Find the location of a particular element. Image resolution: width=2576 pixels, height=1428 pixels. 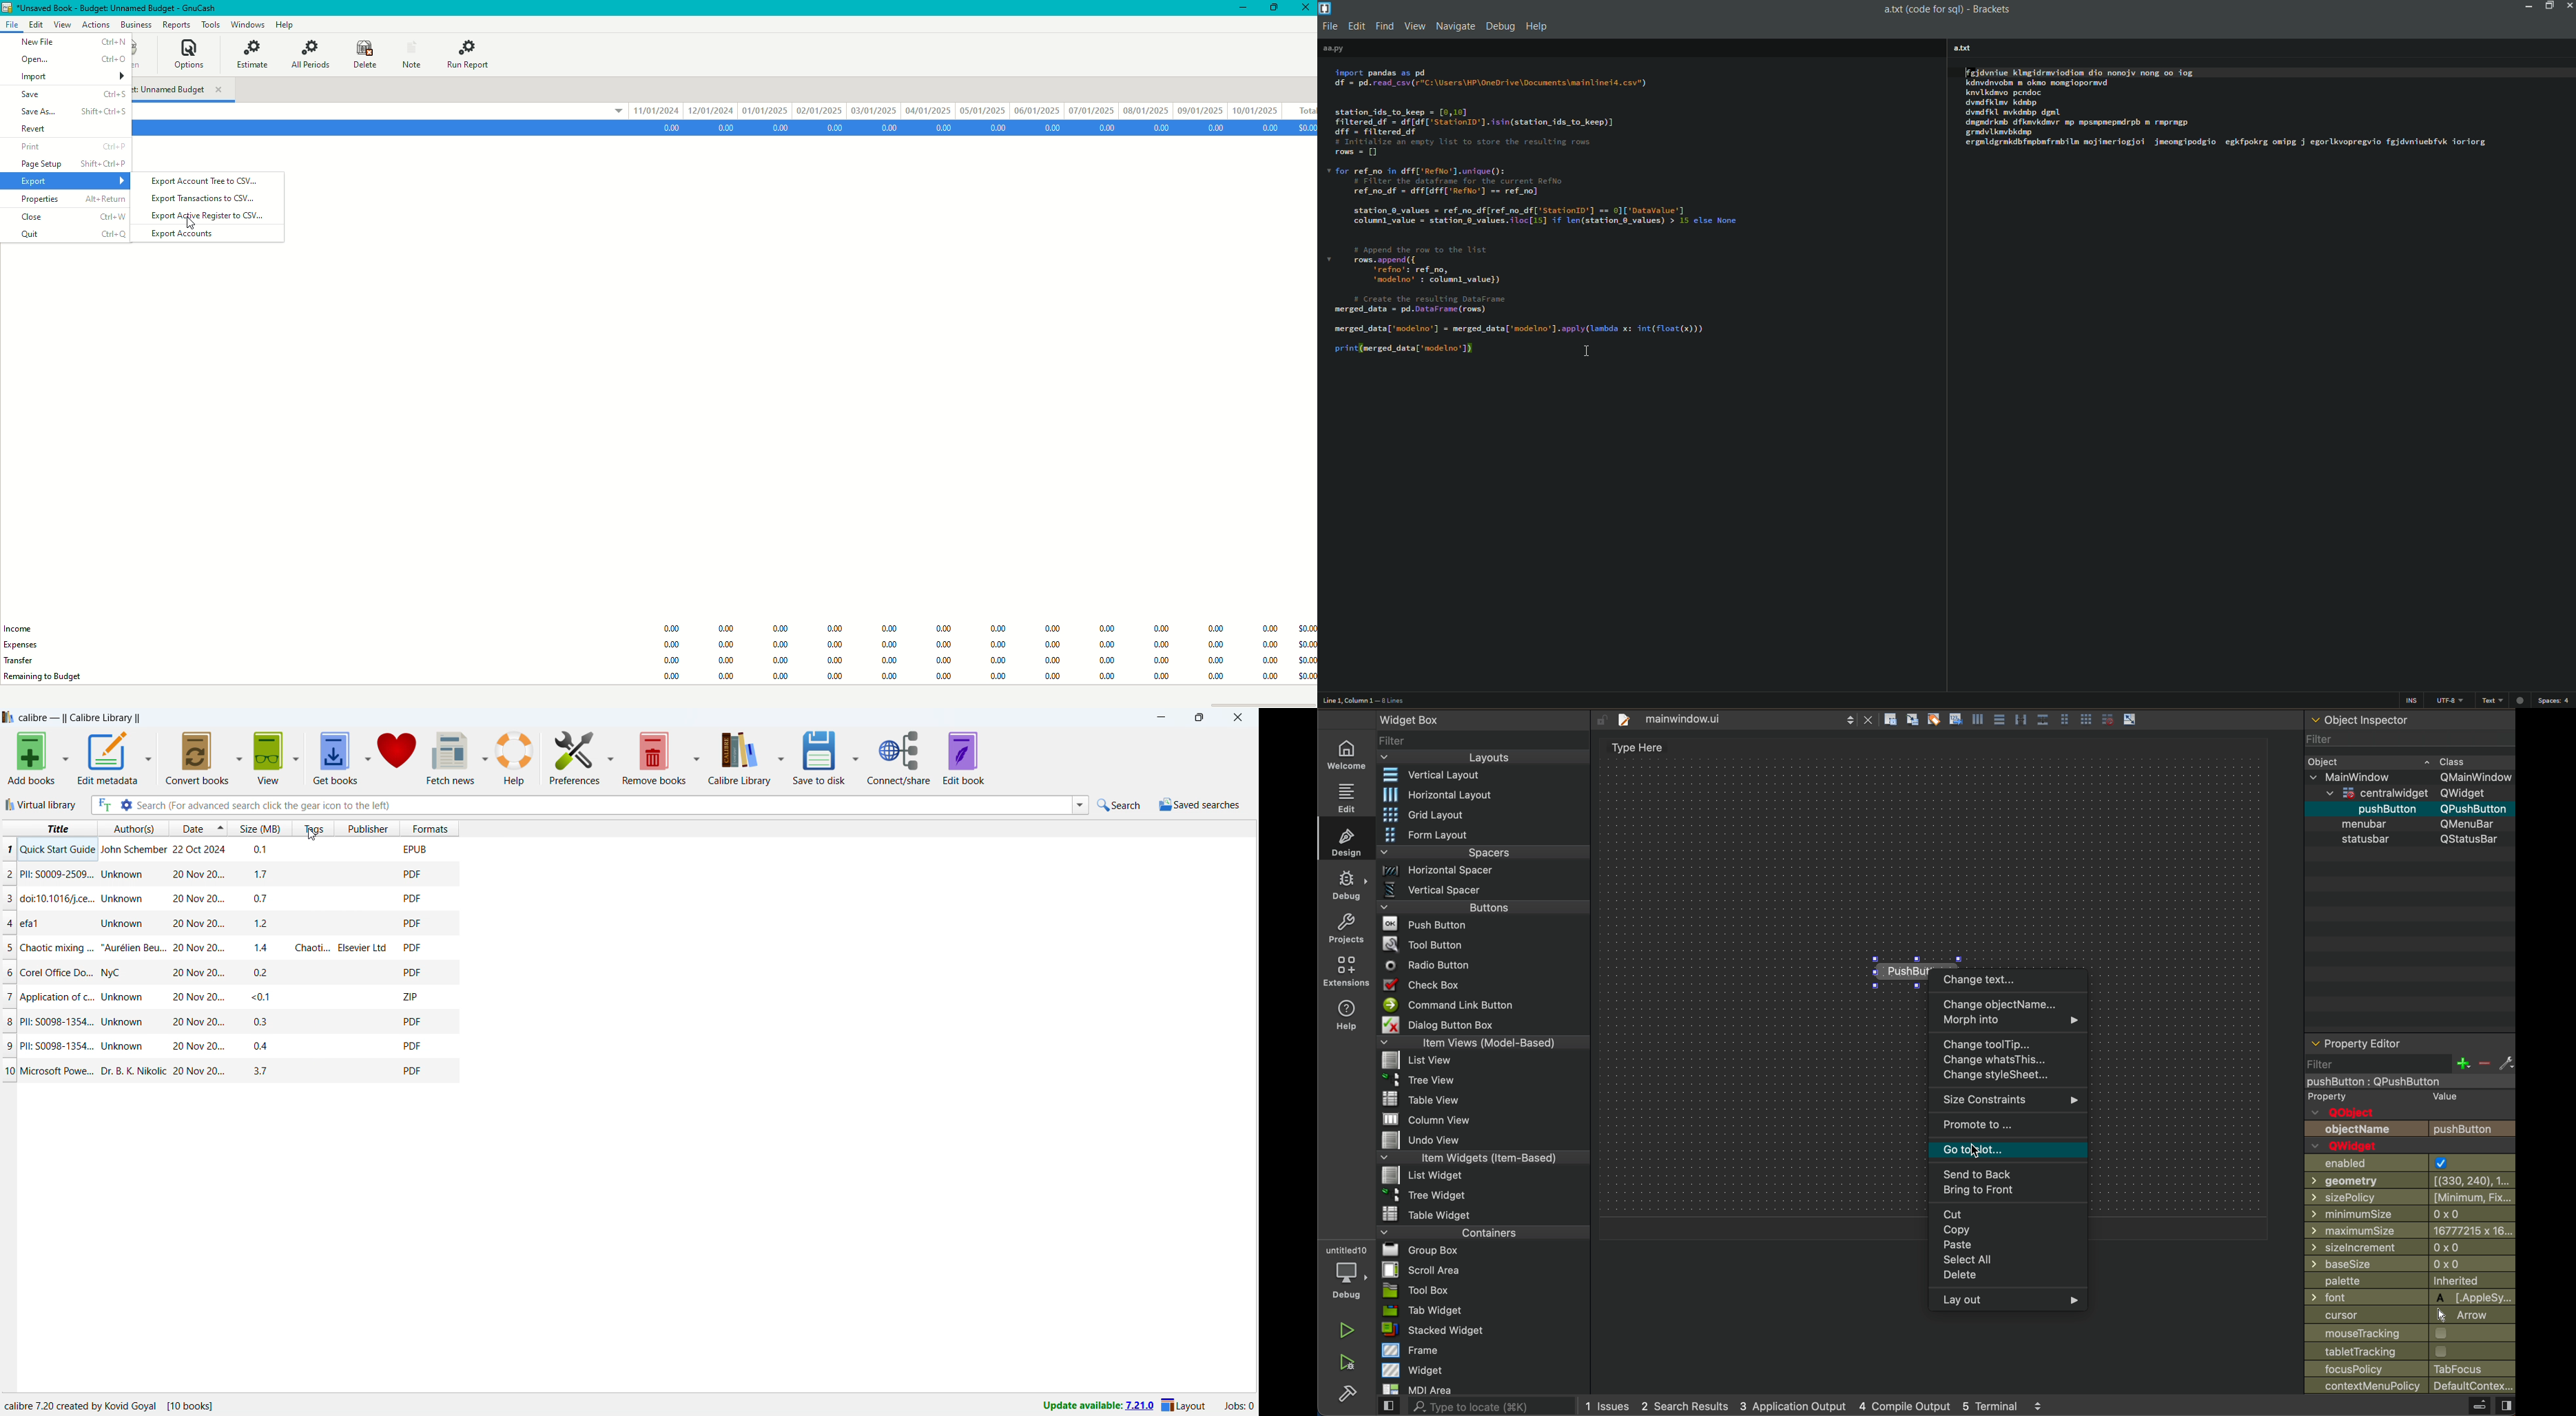

warning is located at coordinates (2522, 699).